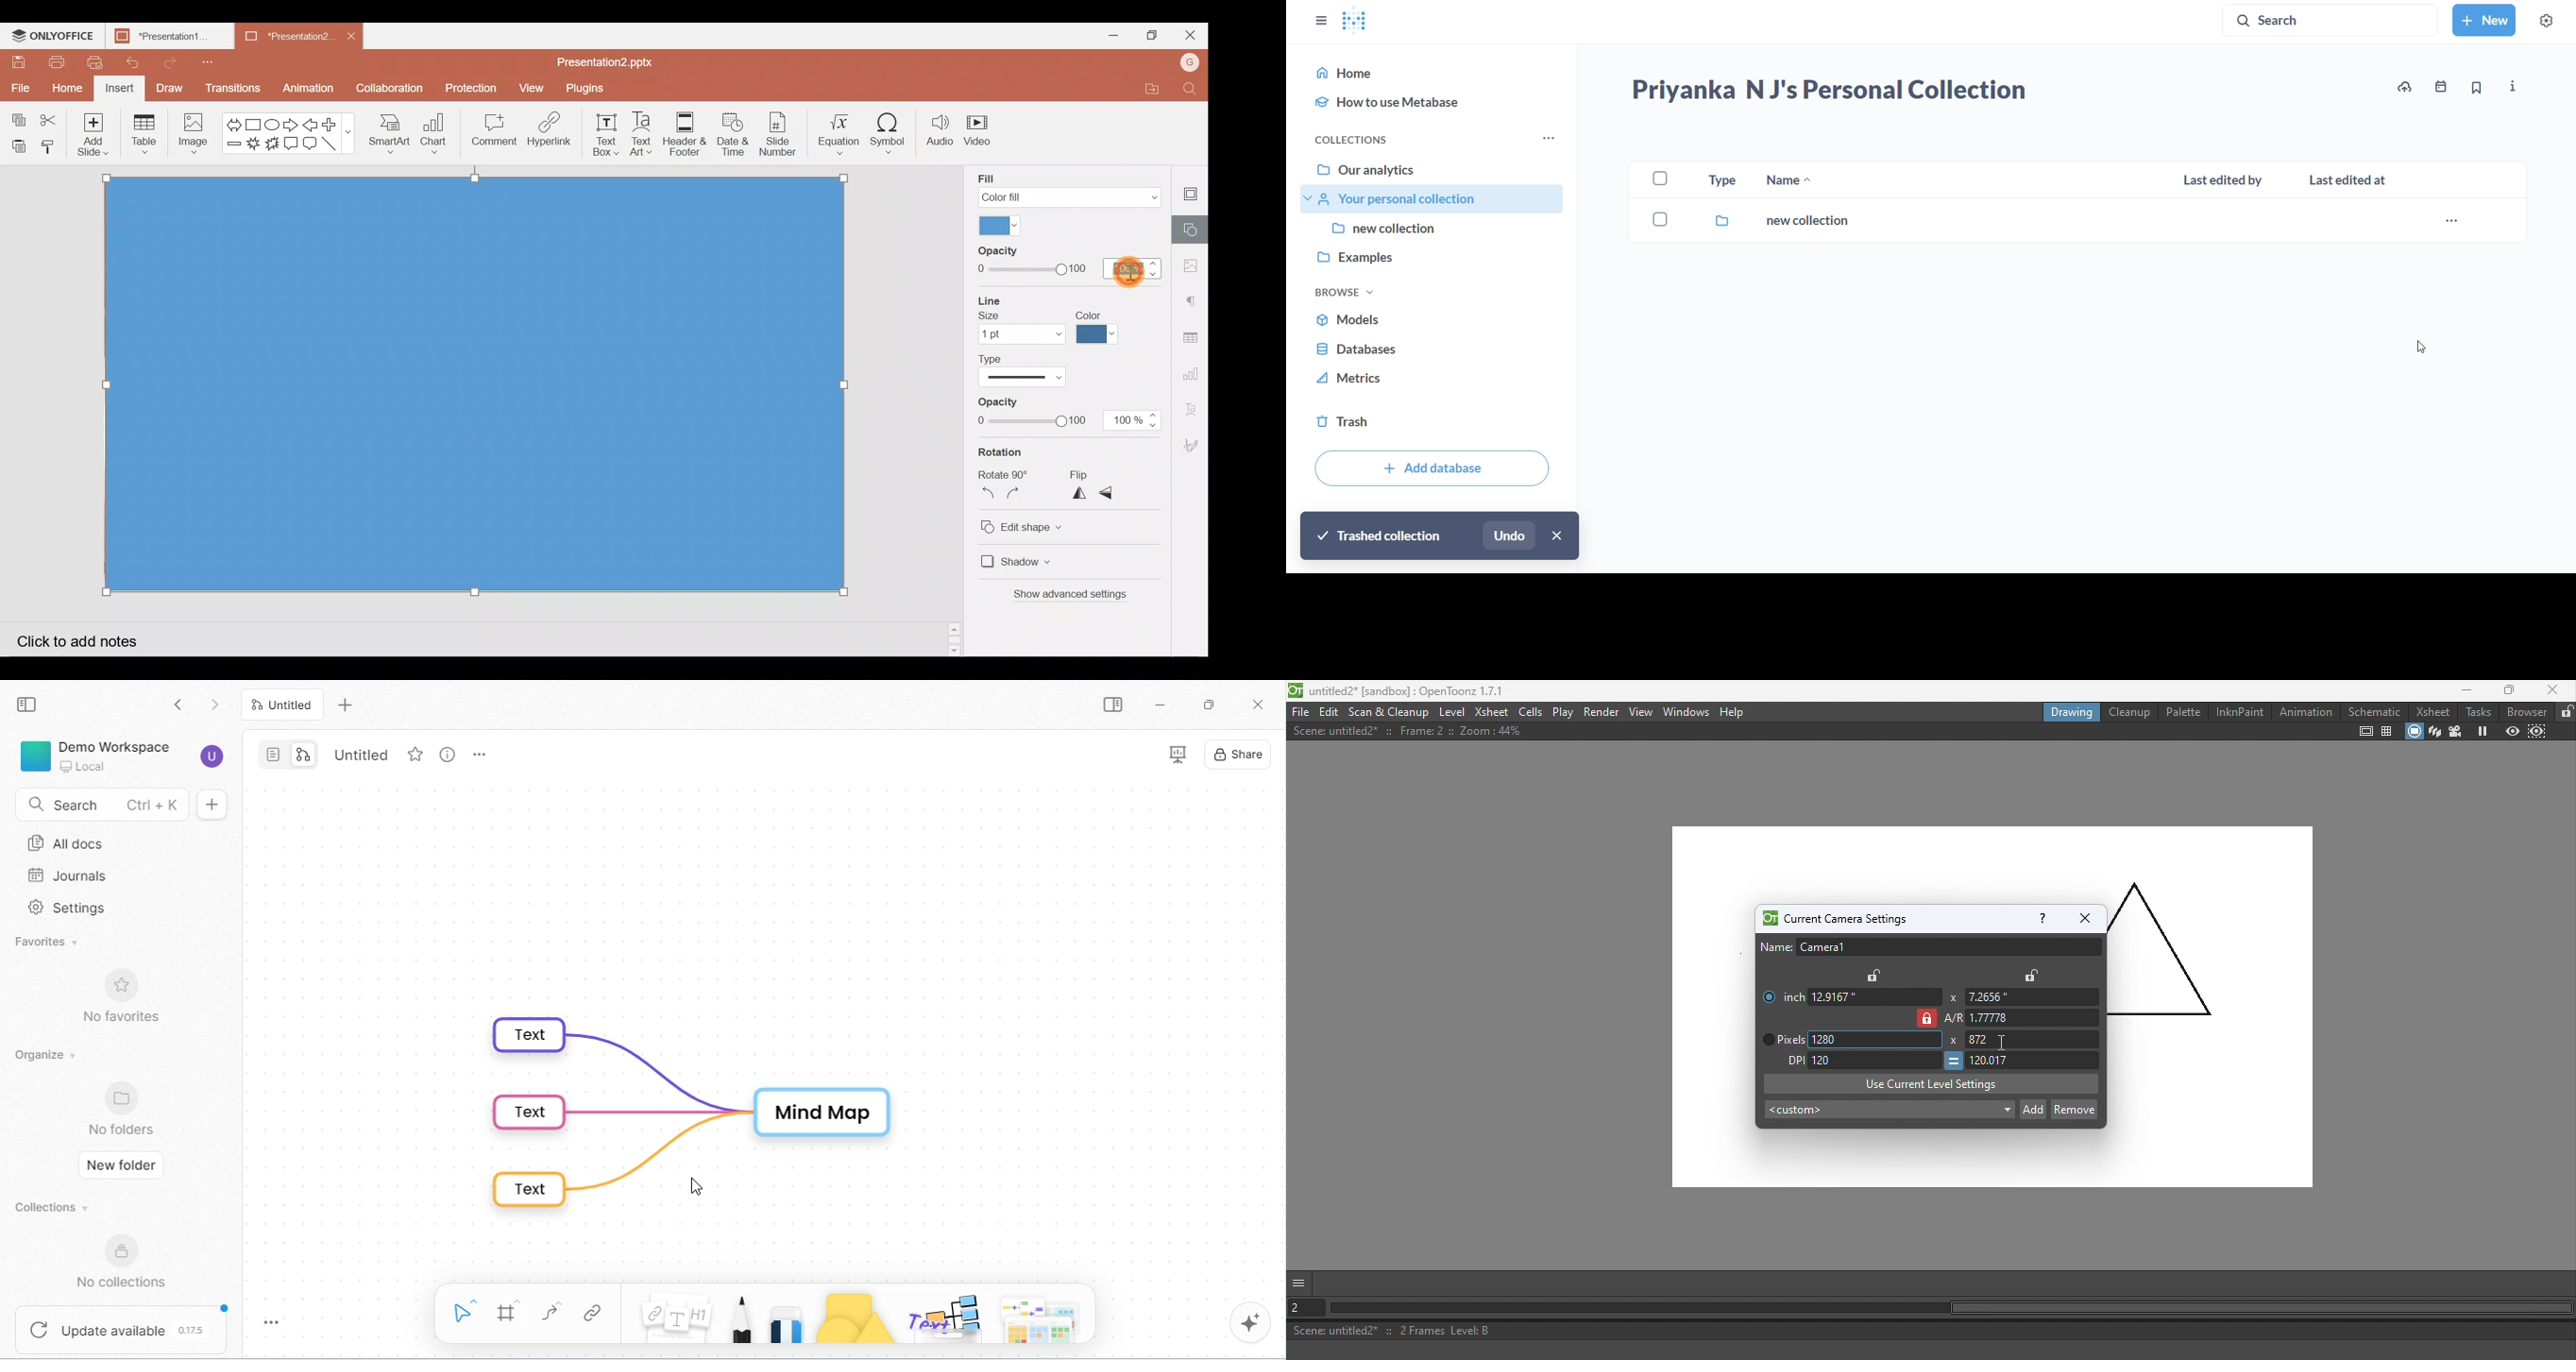 The height and width of the screenshot is (1372, 2576). Describe the element at coordinates (998, 224) in the screenshot. I see `Fill color` at that location.